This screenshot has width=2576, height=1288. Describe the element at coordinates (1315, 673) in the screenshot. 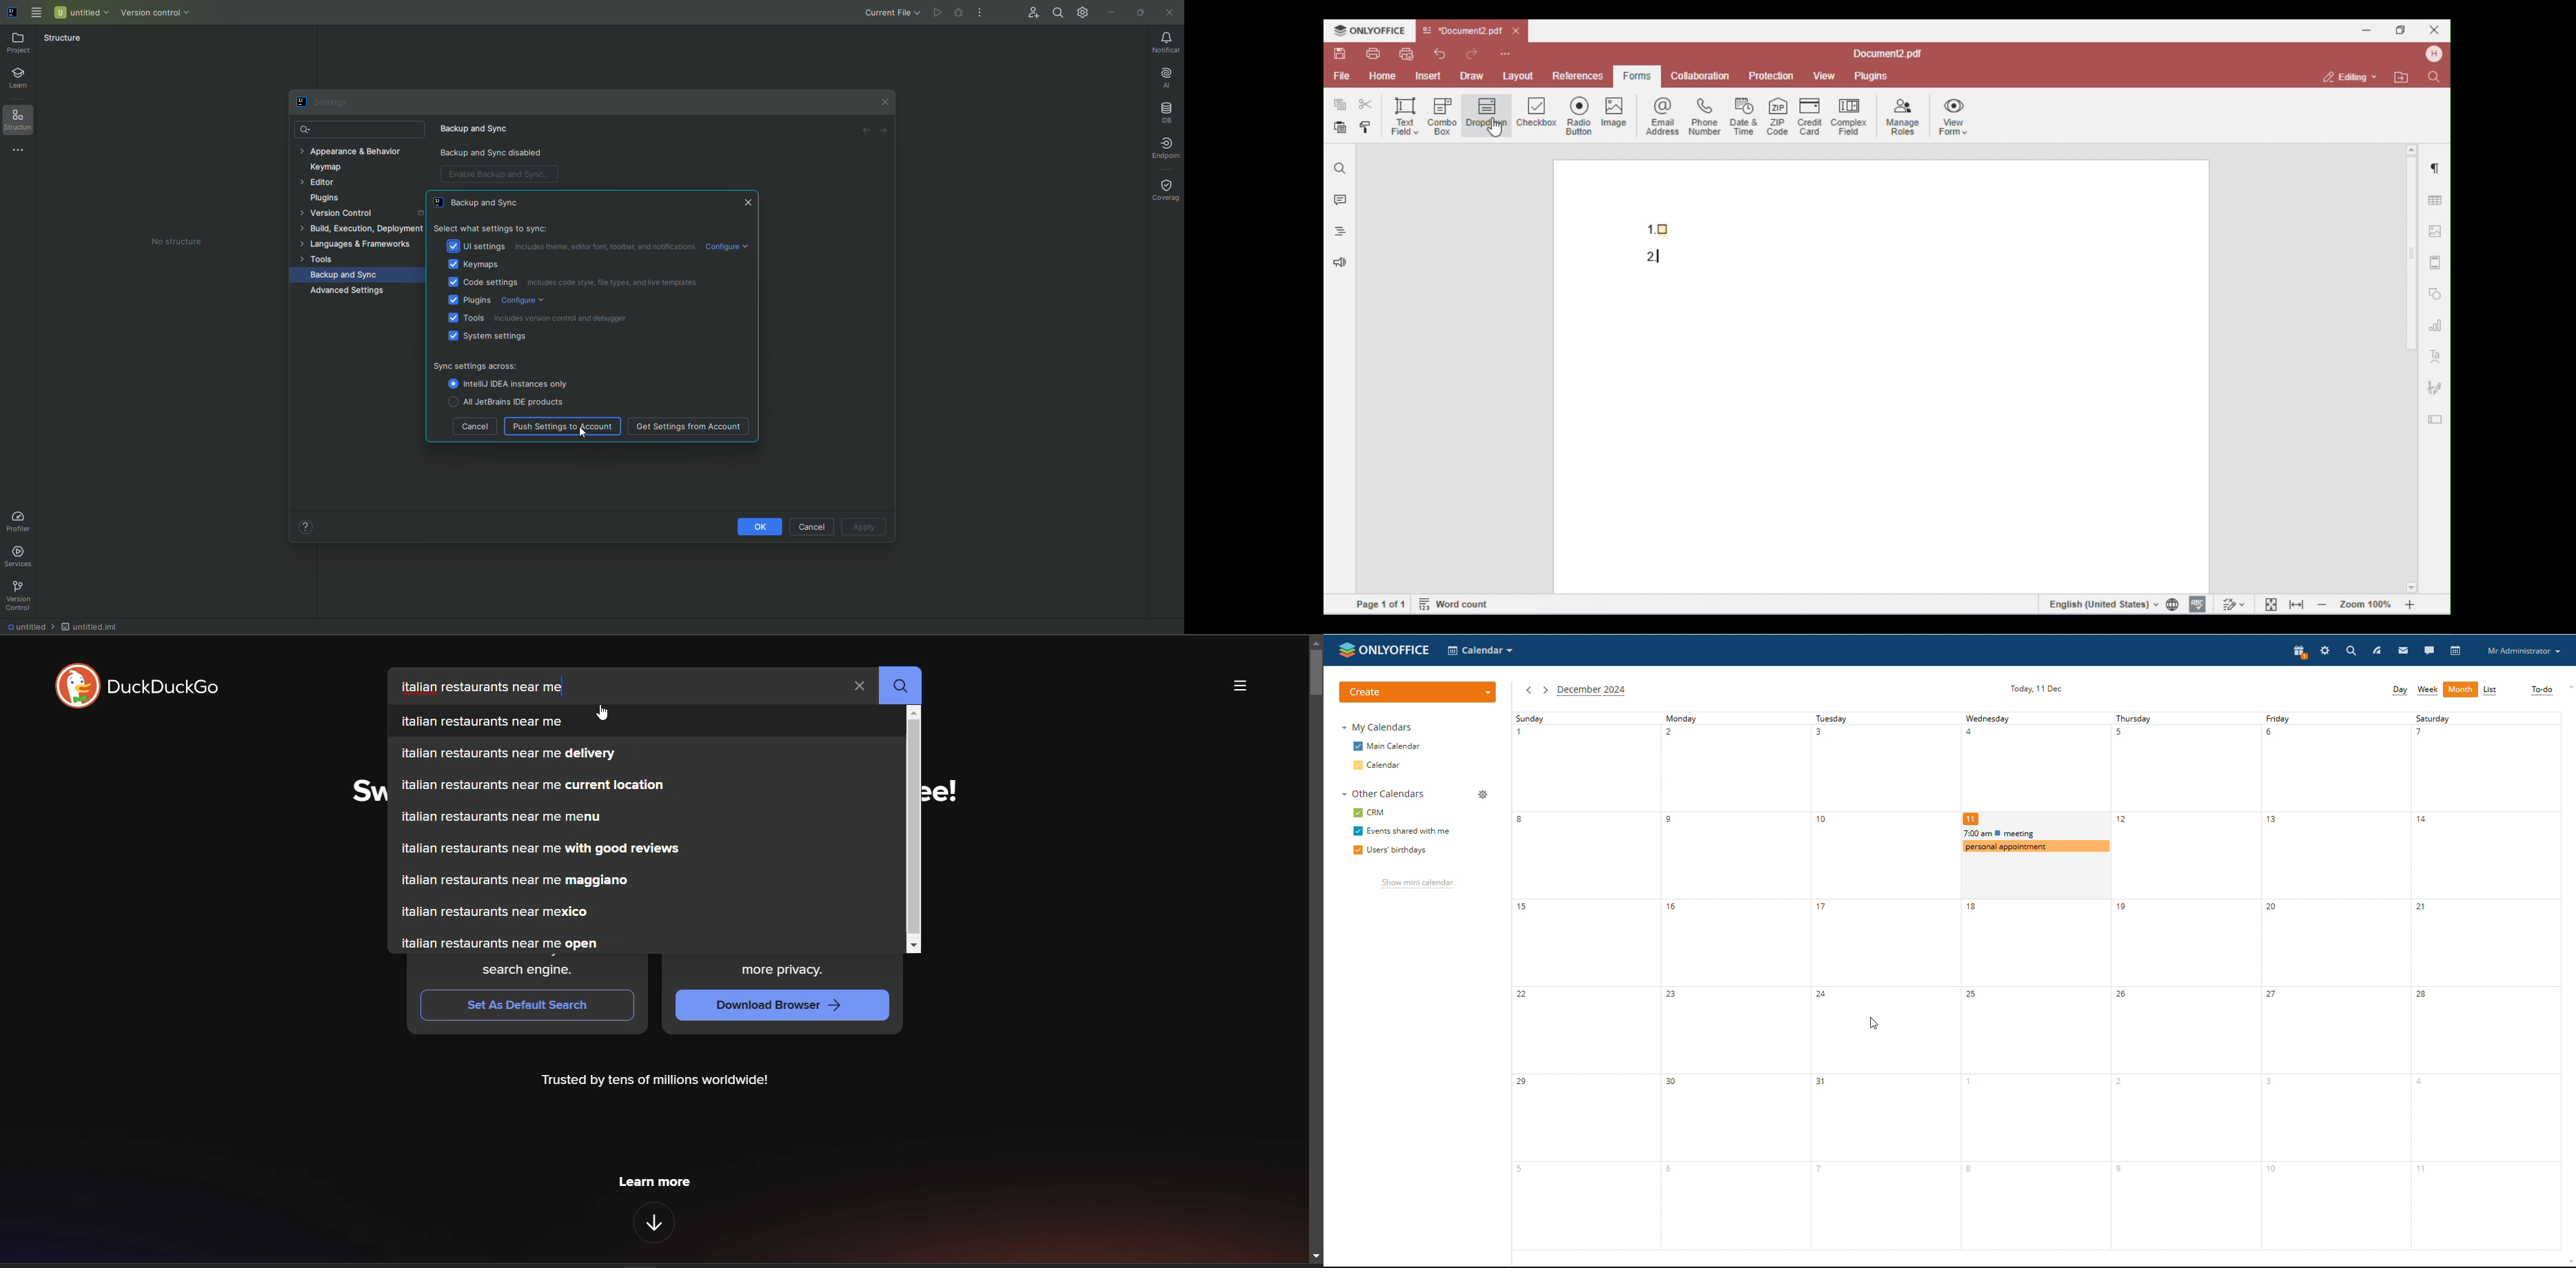

I see `vertical scroll bar` at that location.